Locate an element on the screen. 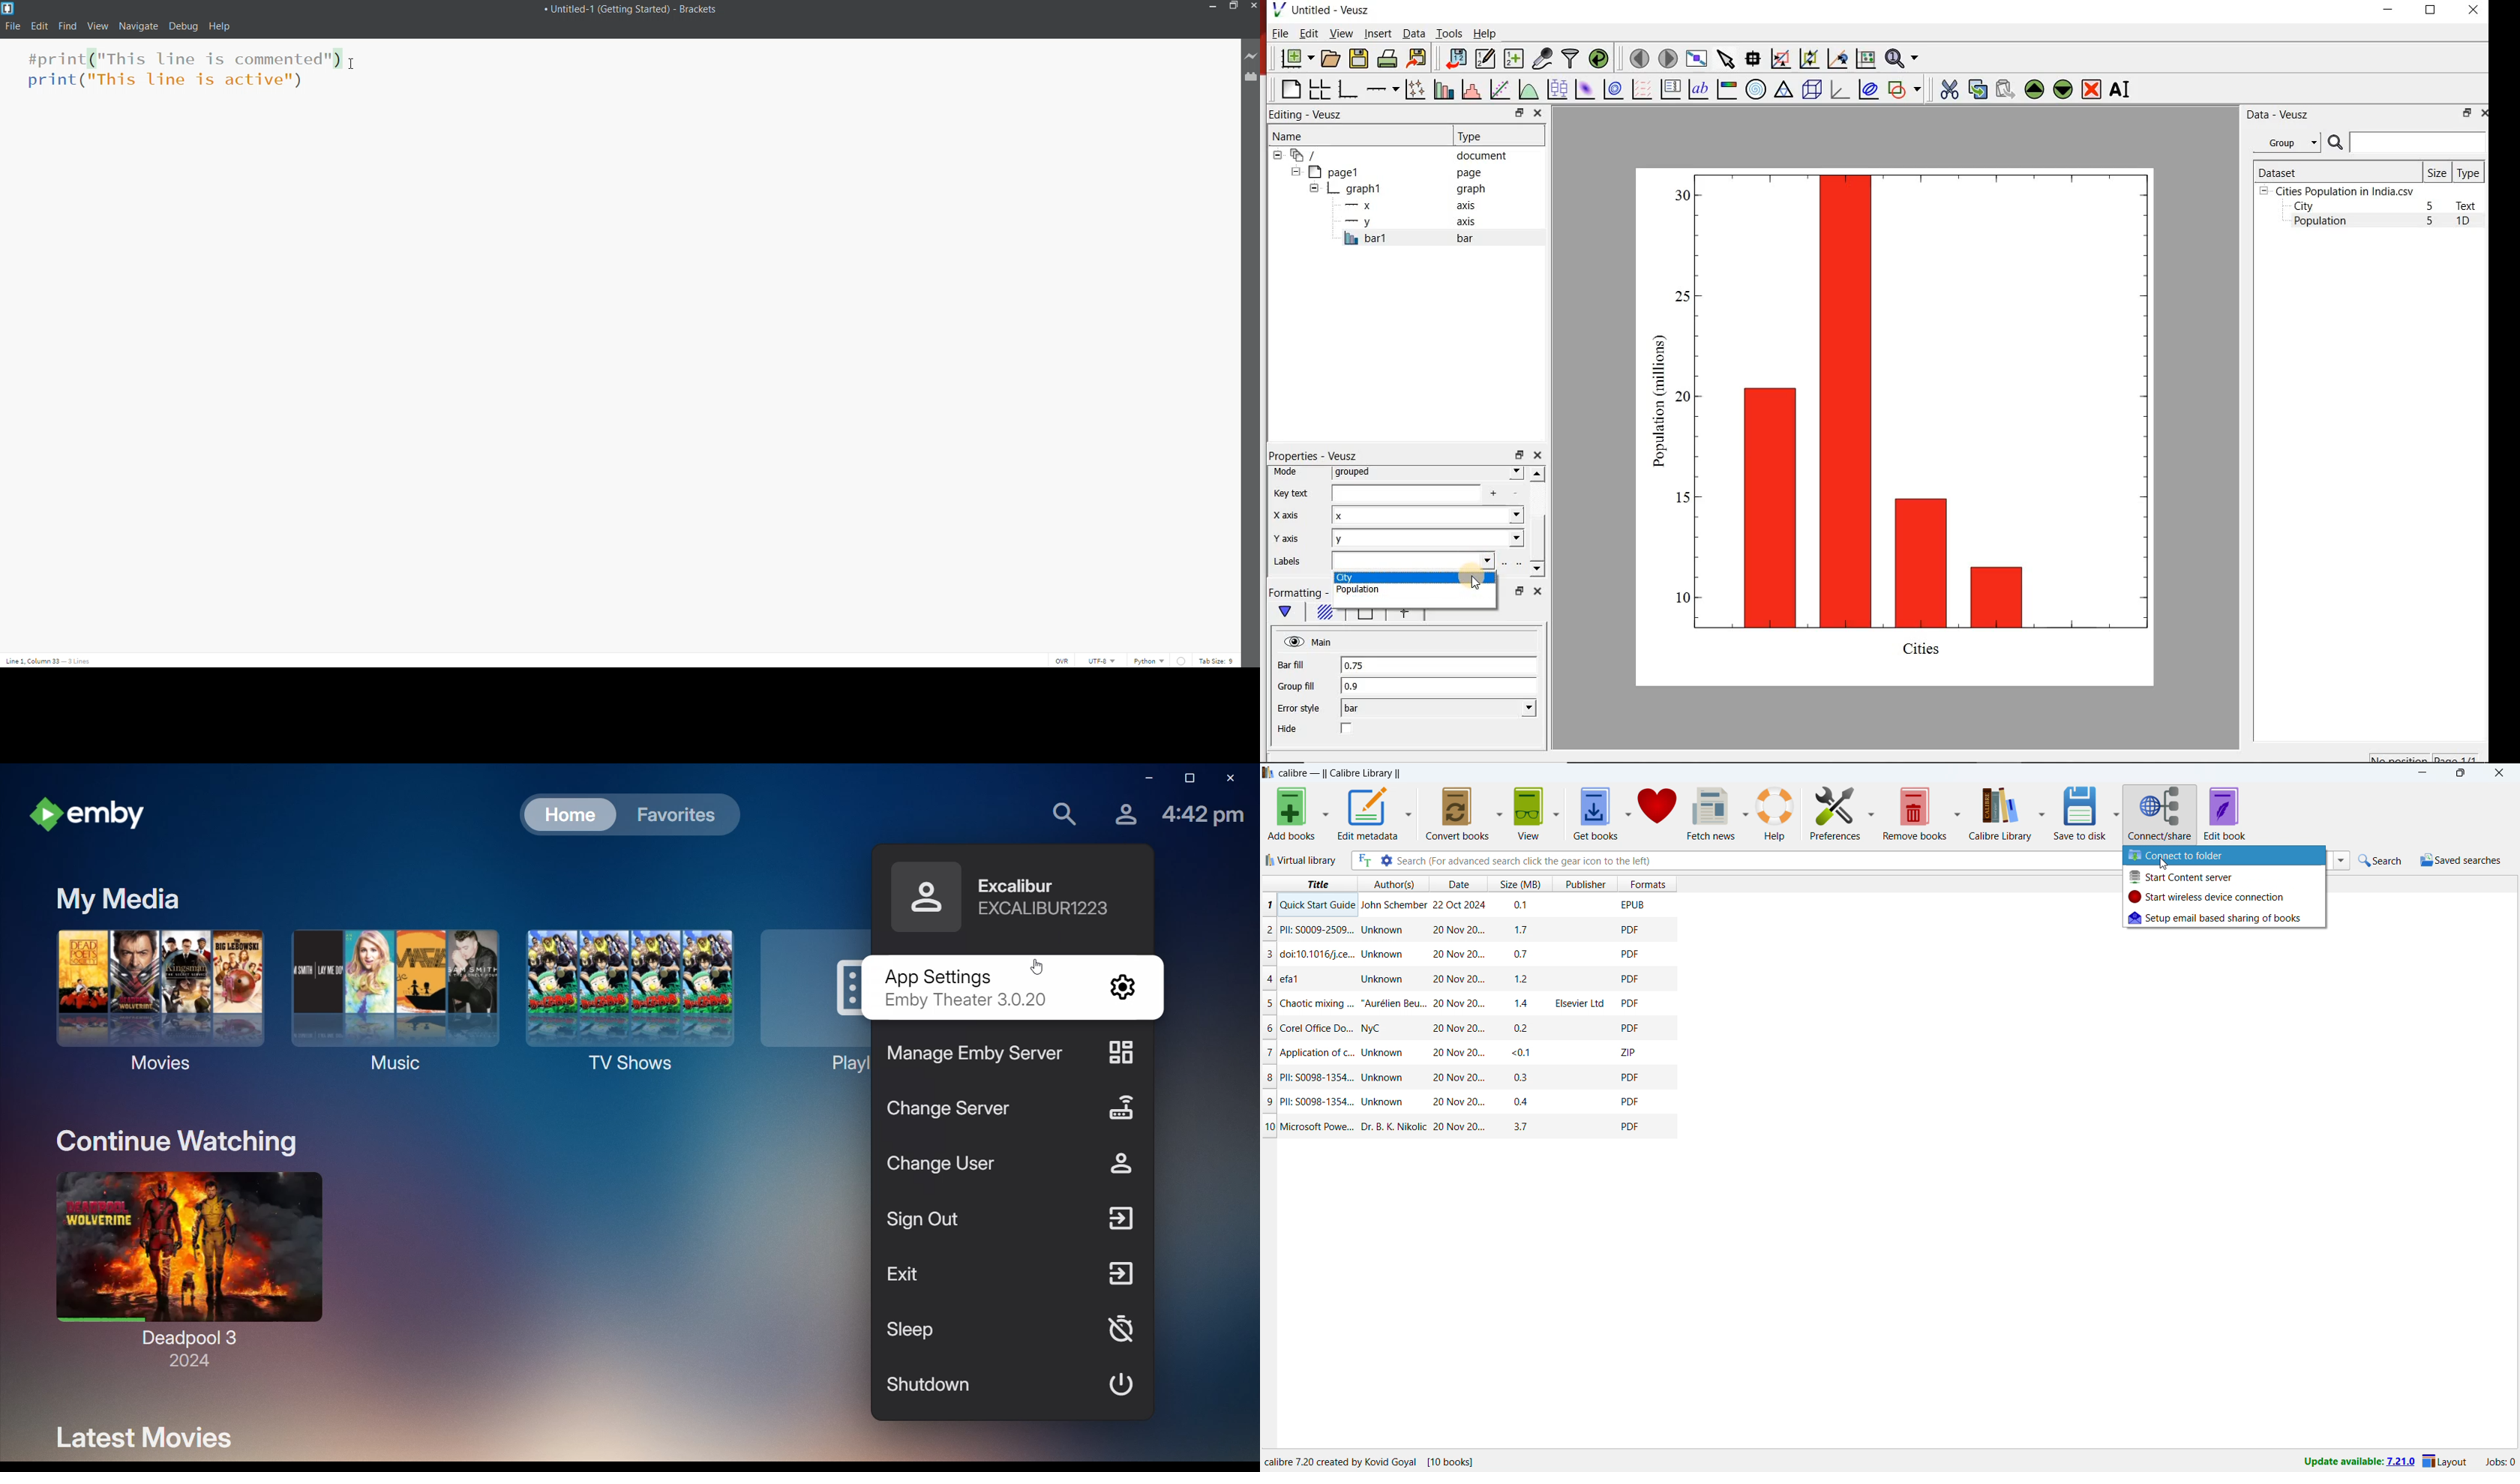  paste widget from the clipboard is located at coordinates (2005, 89).